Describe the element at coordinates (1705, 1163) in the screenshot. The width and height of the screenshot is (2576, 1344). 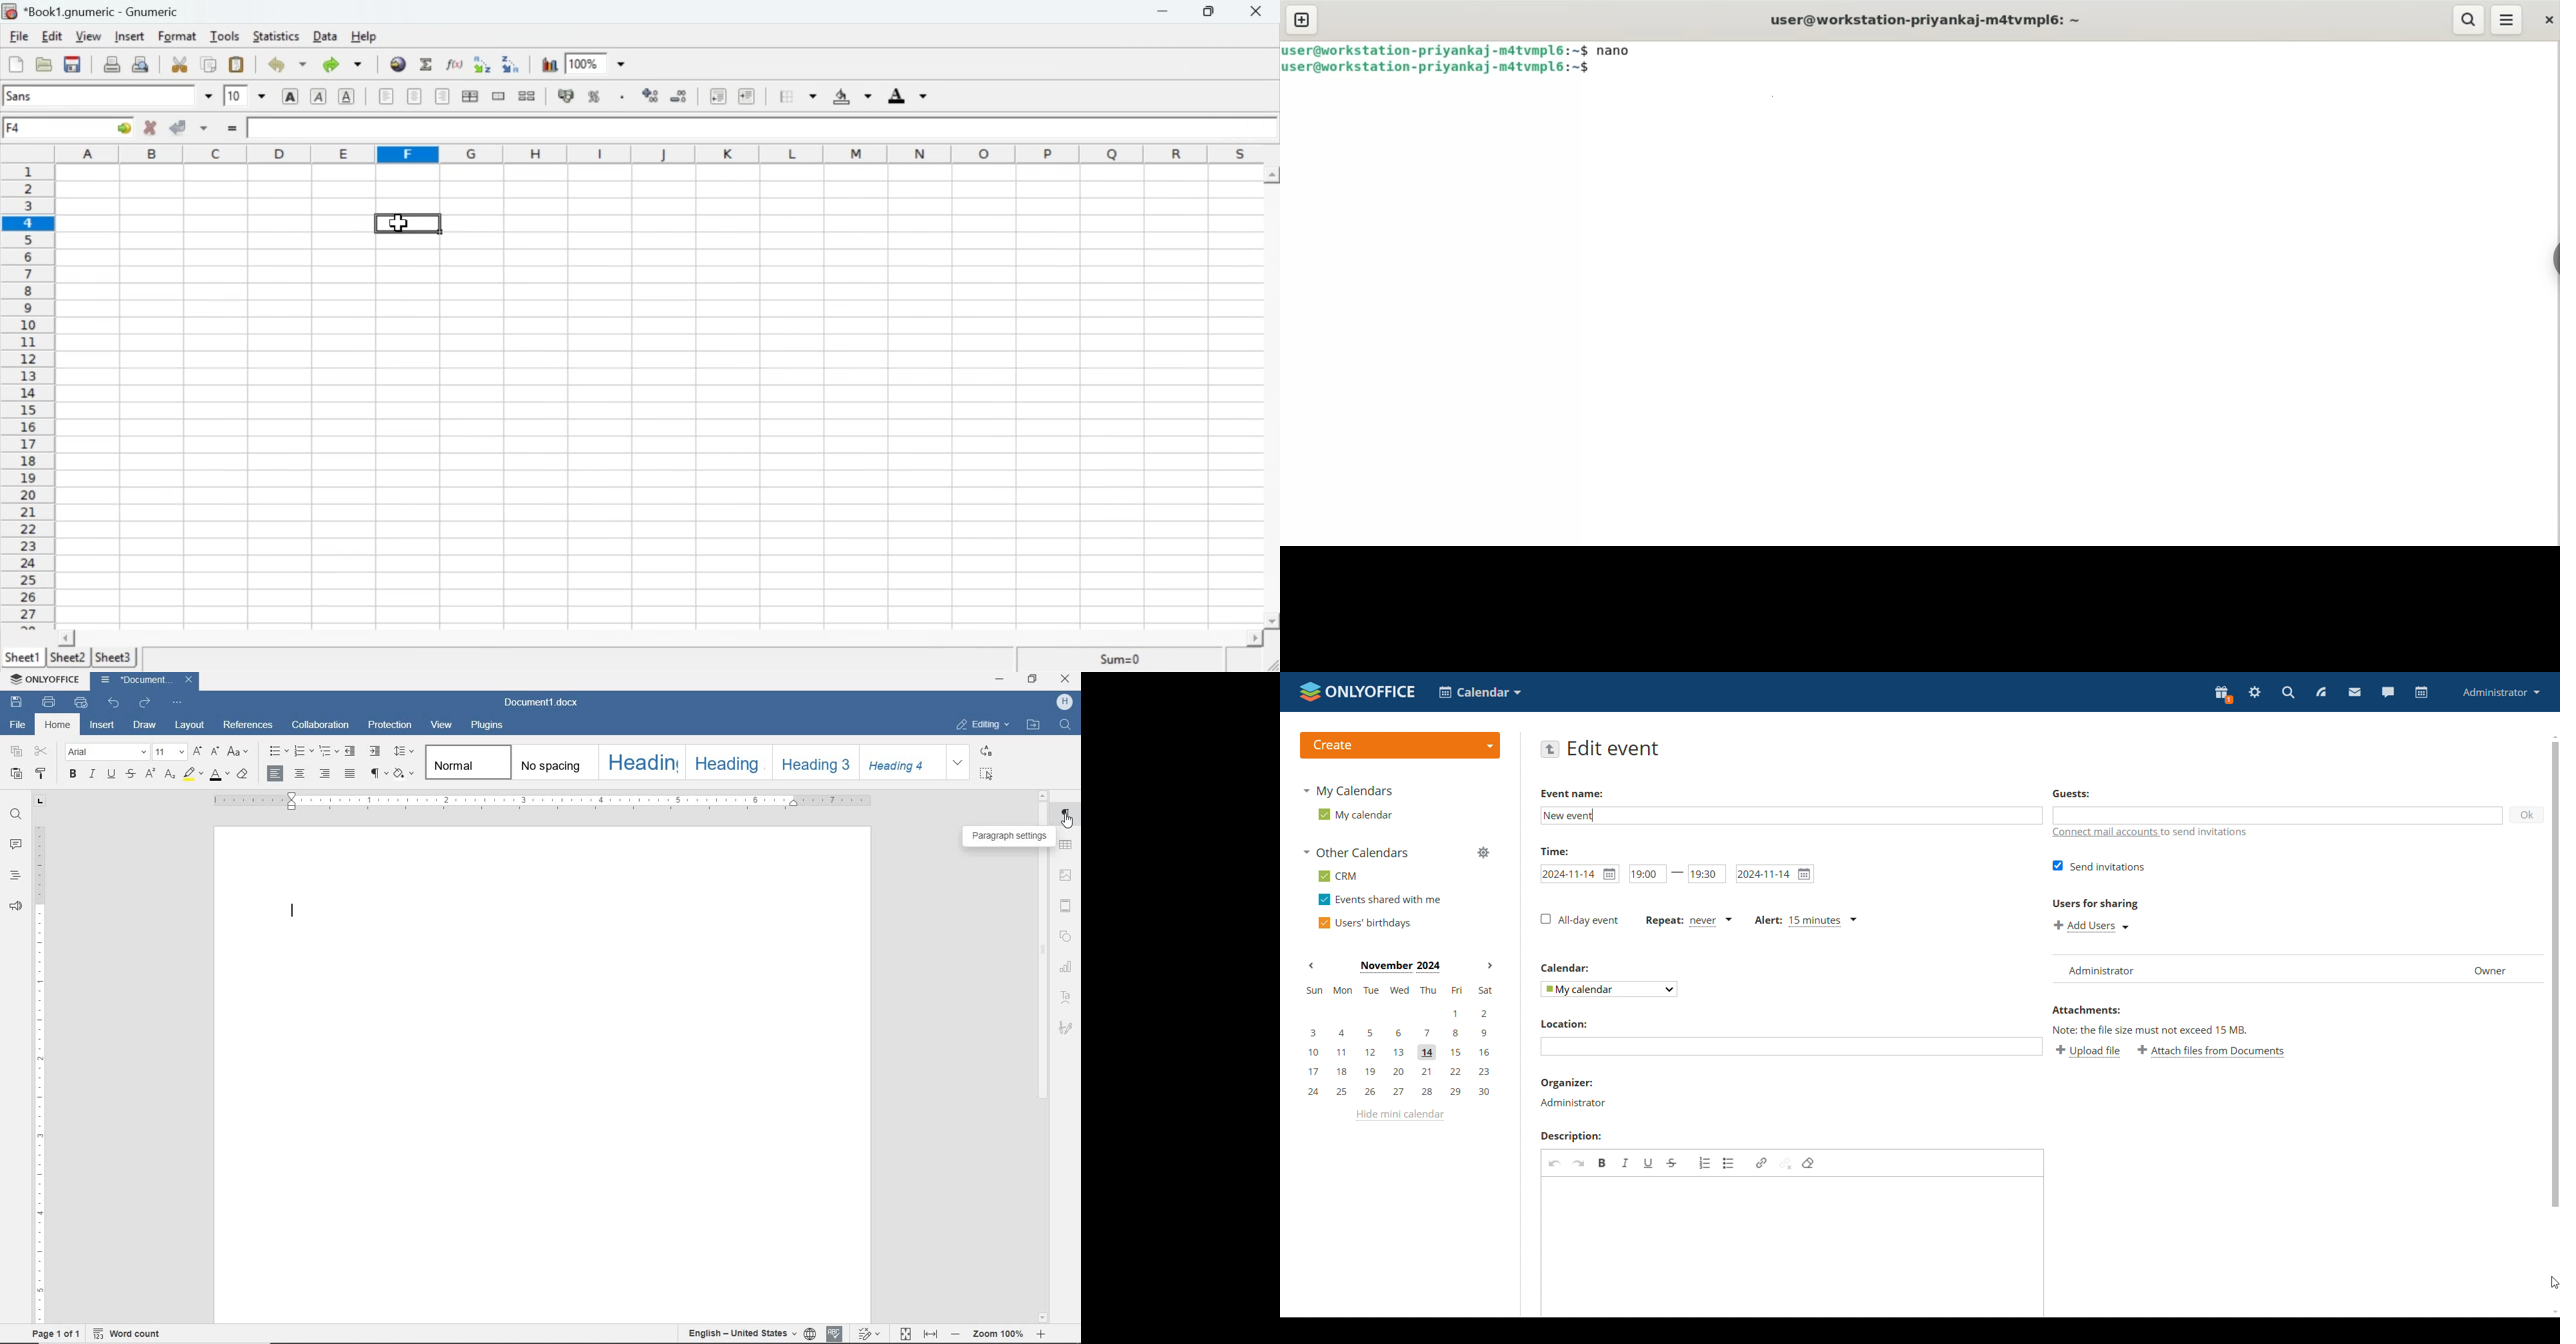
I see `insert/remove numbered list` at that location.